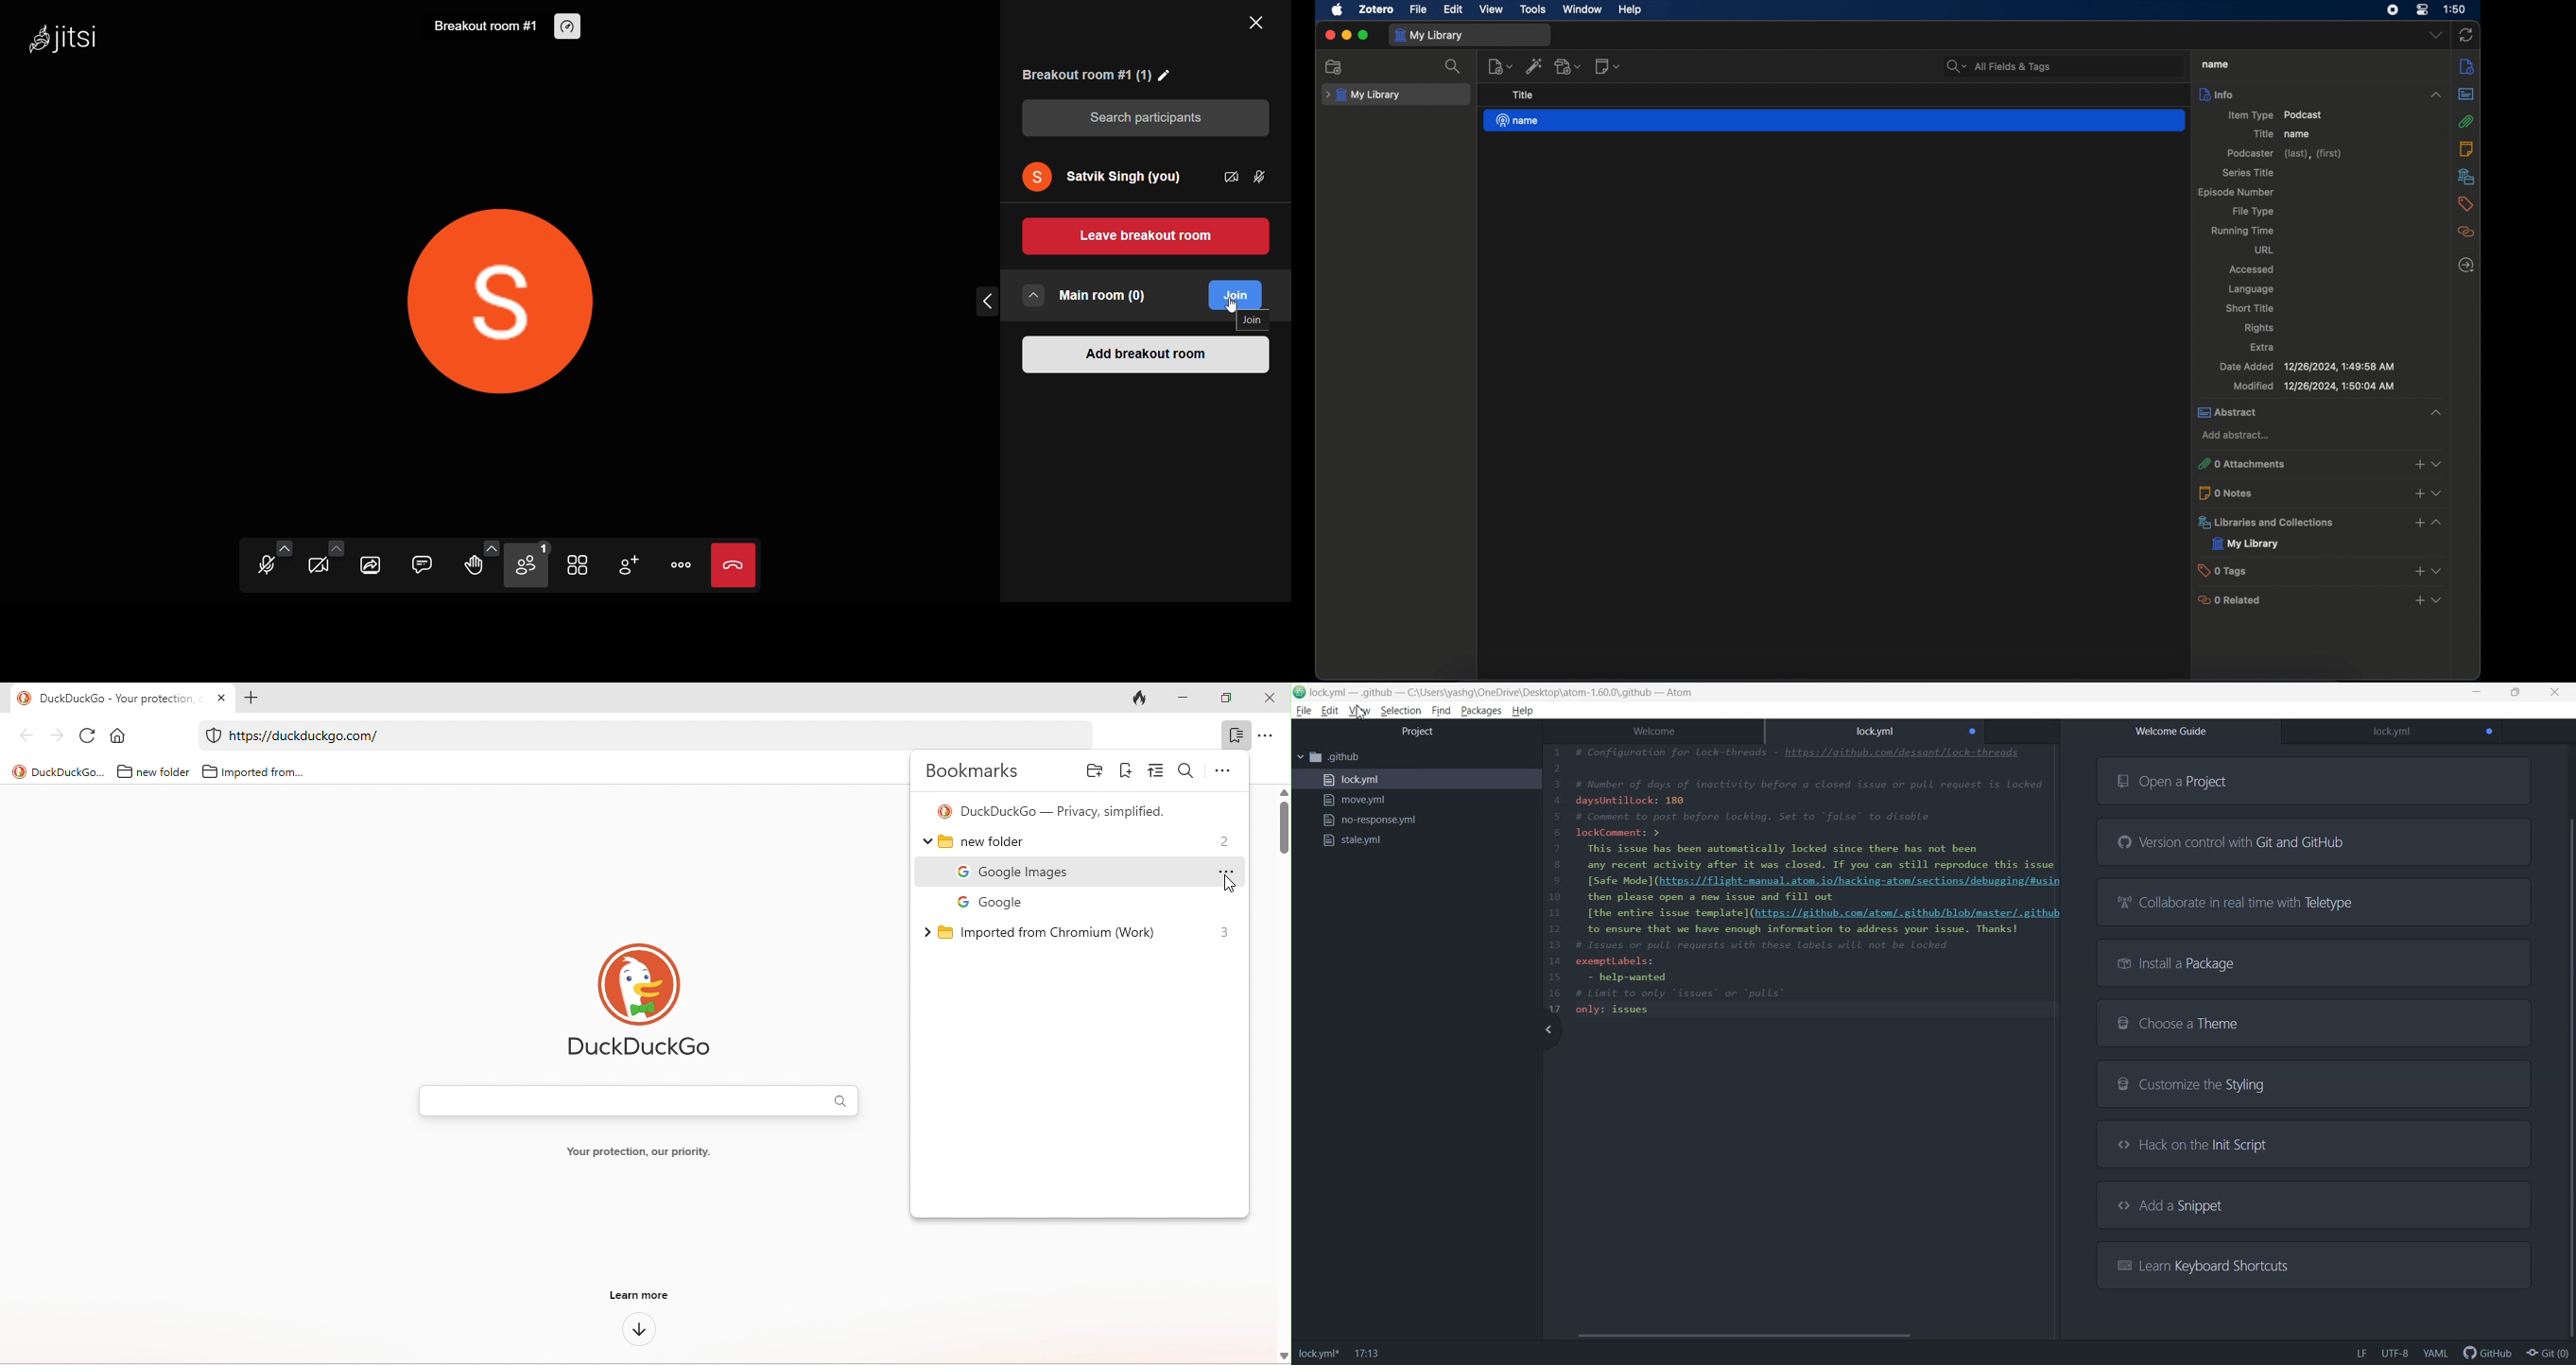  I want to click on my library, so click(2246, 544).